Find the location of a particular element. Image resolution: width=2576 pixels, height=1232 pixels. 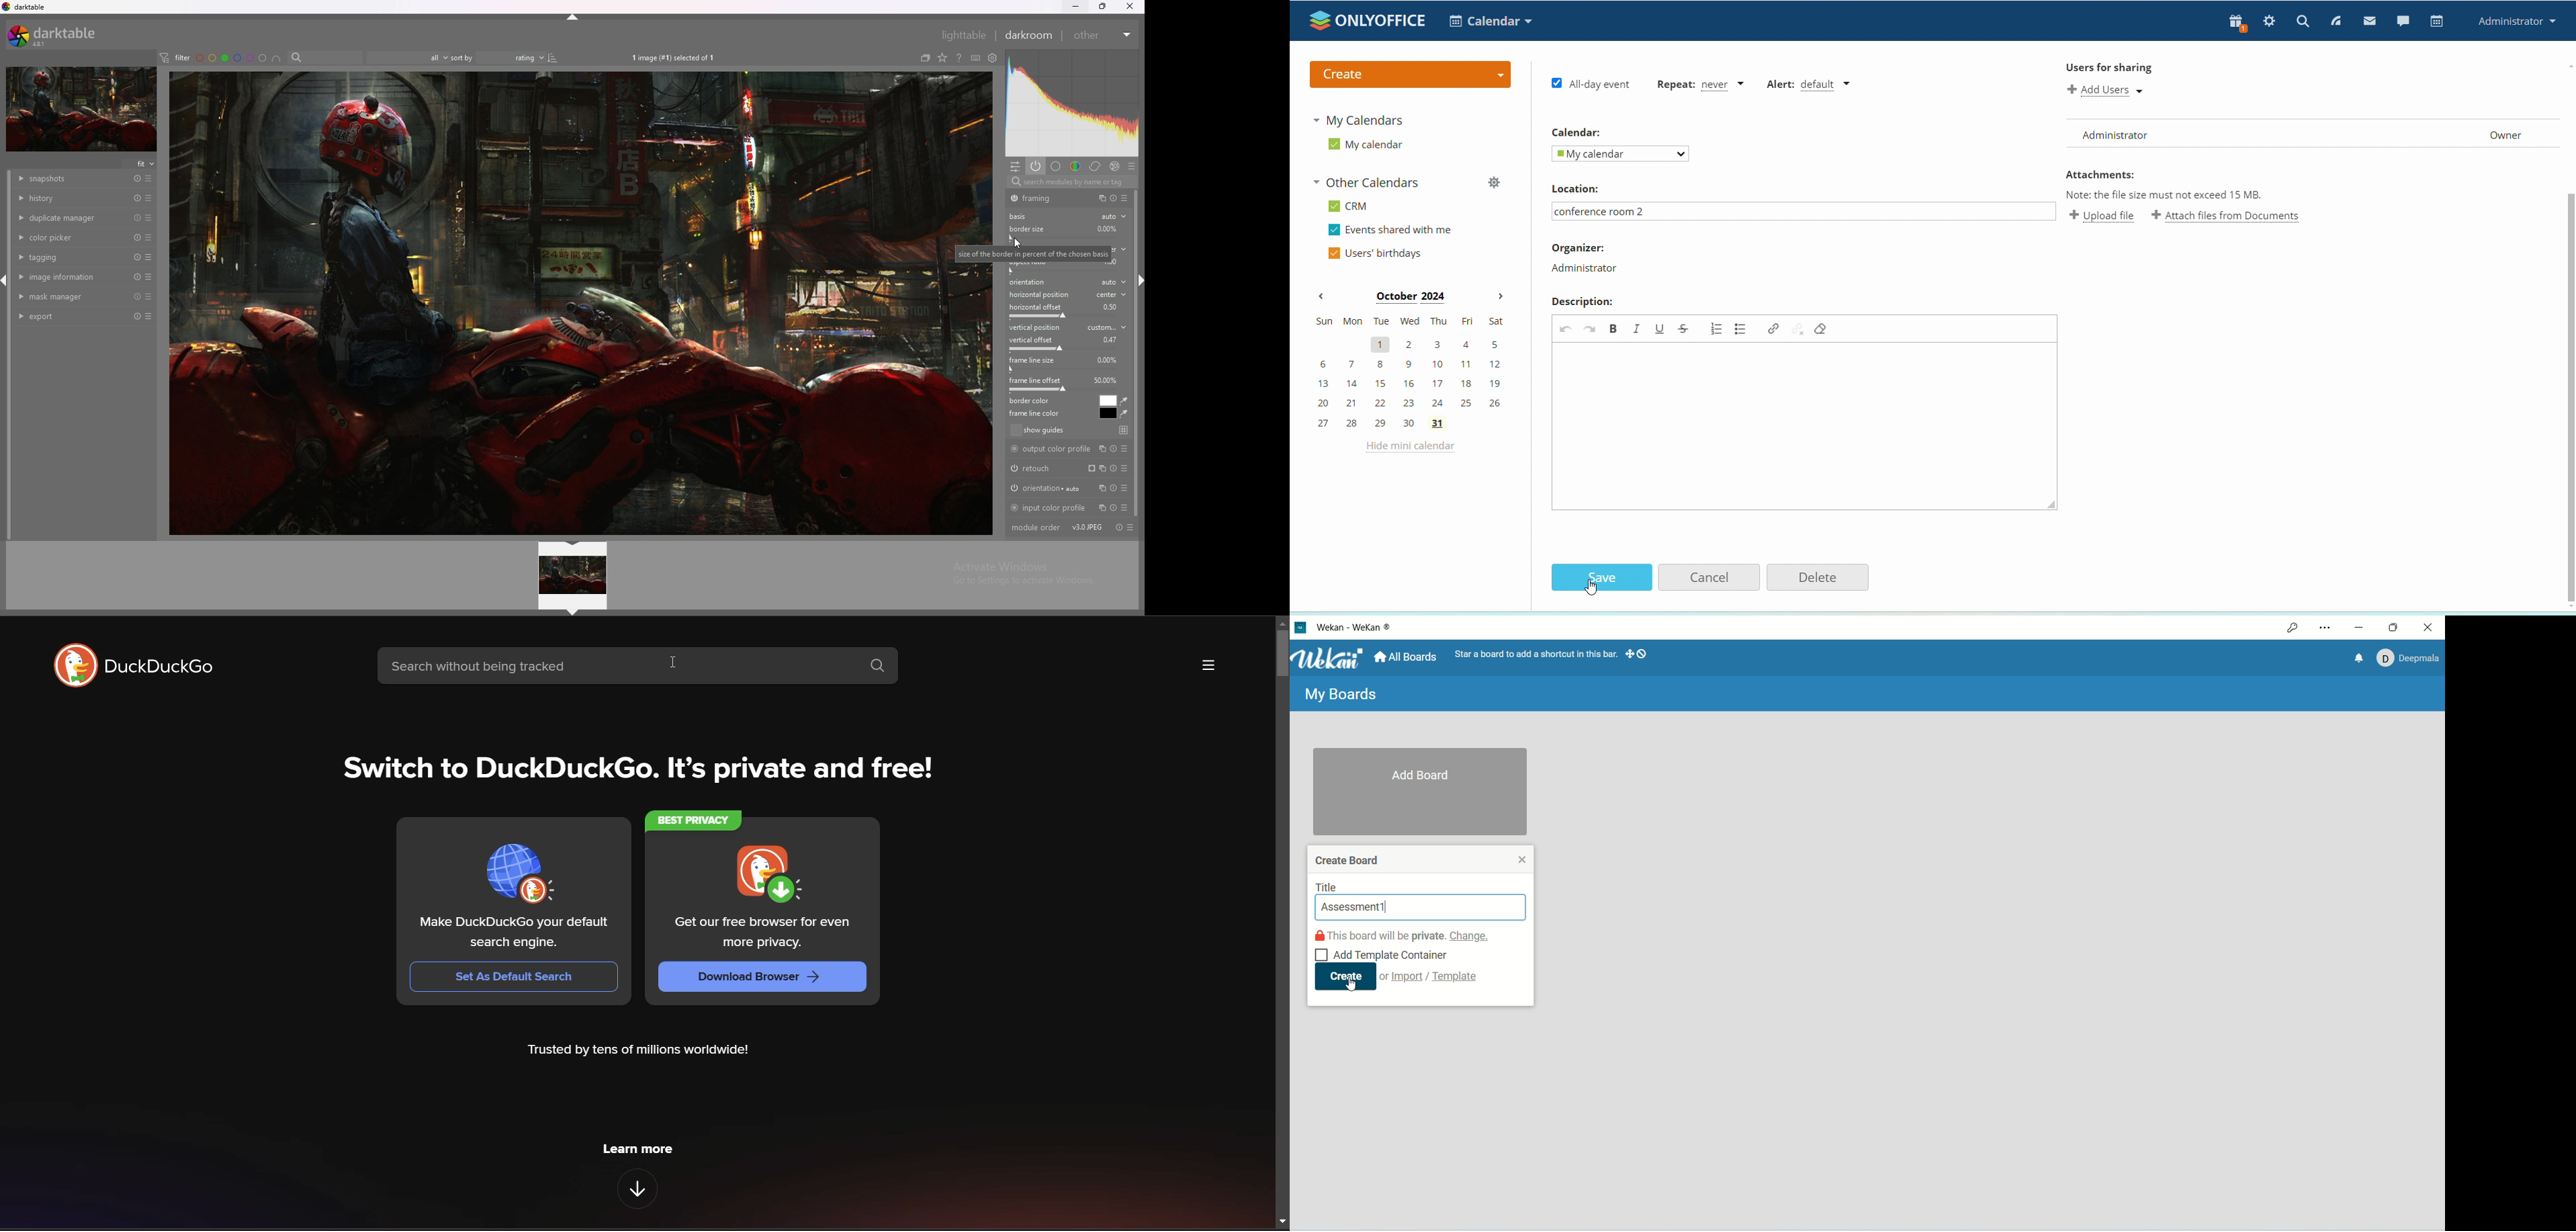

photo heatmap is located at coordinates (1071, 104).